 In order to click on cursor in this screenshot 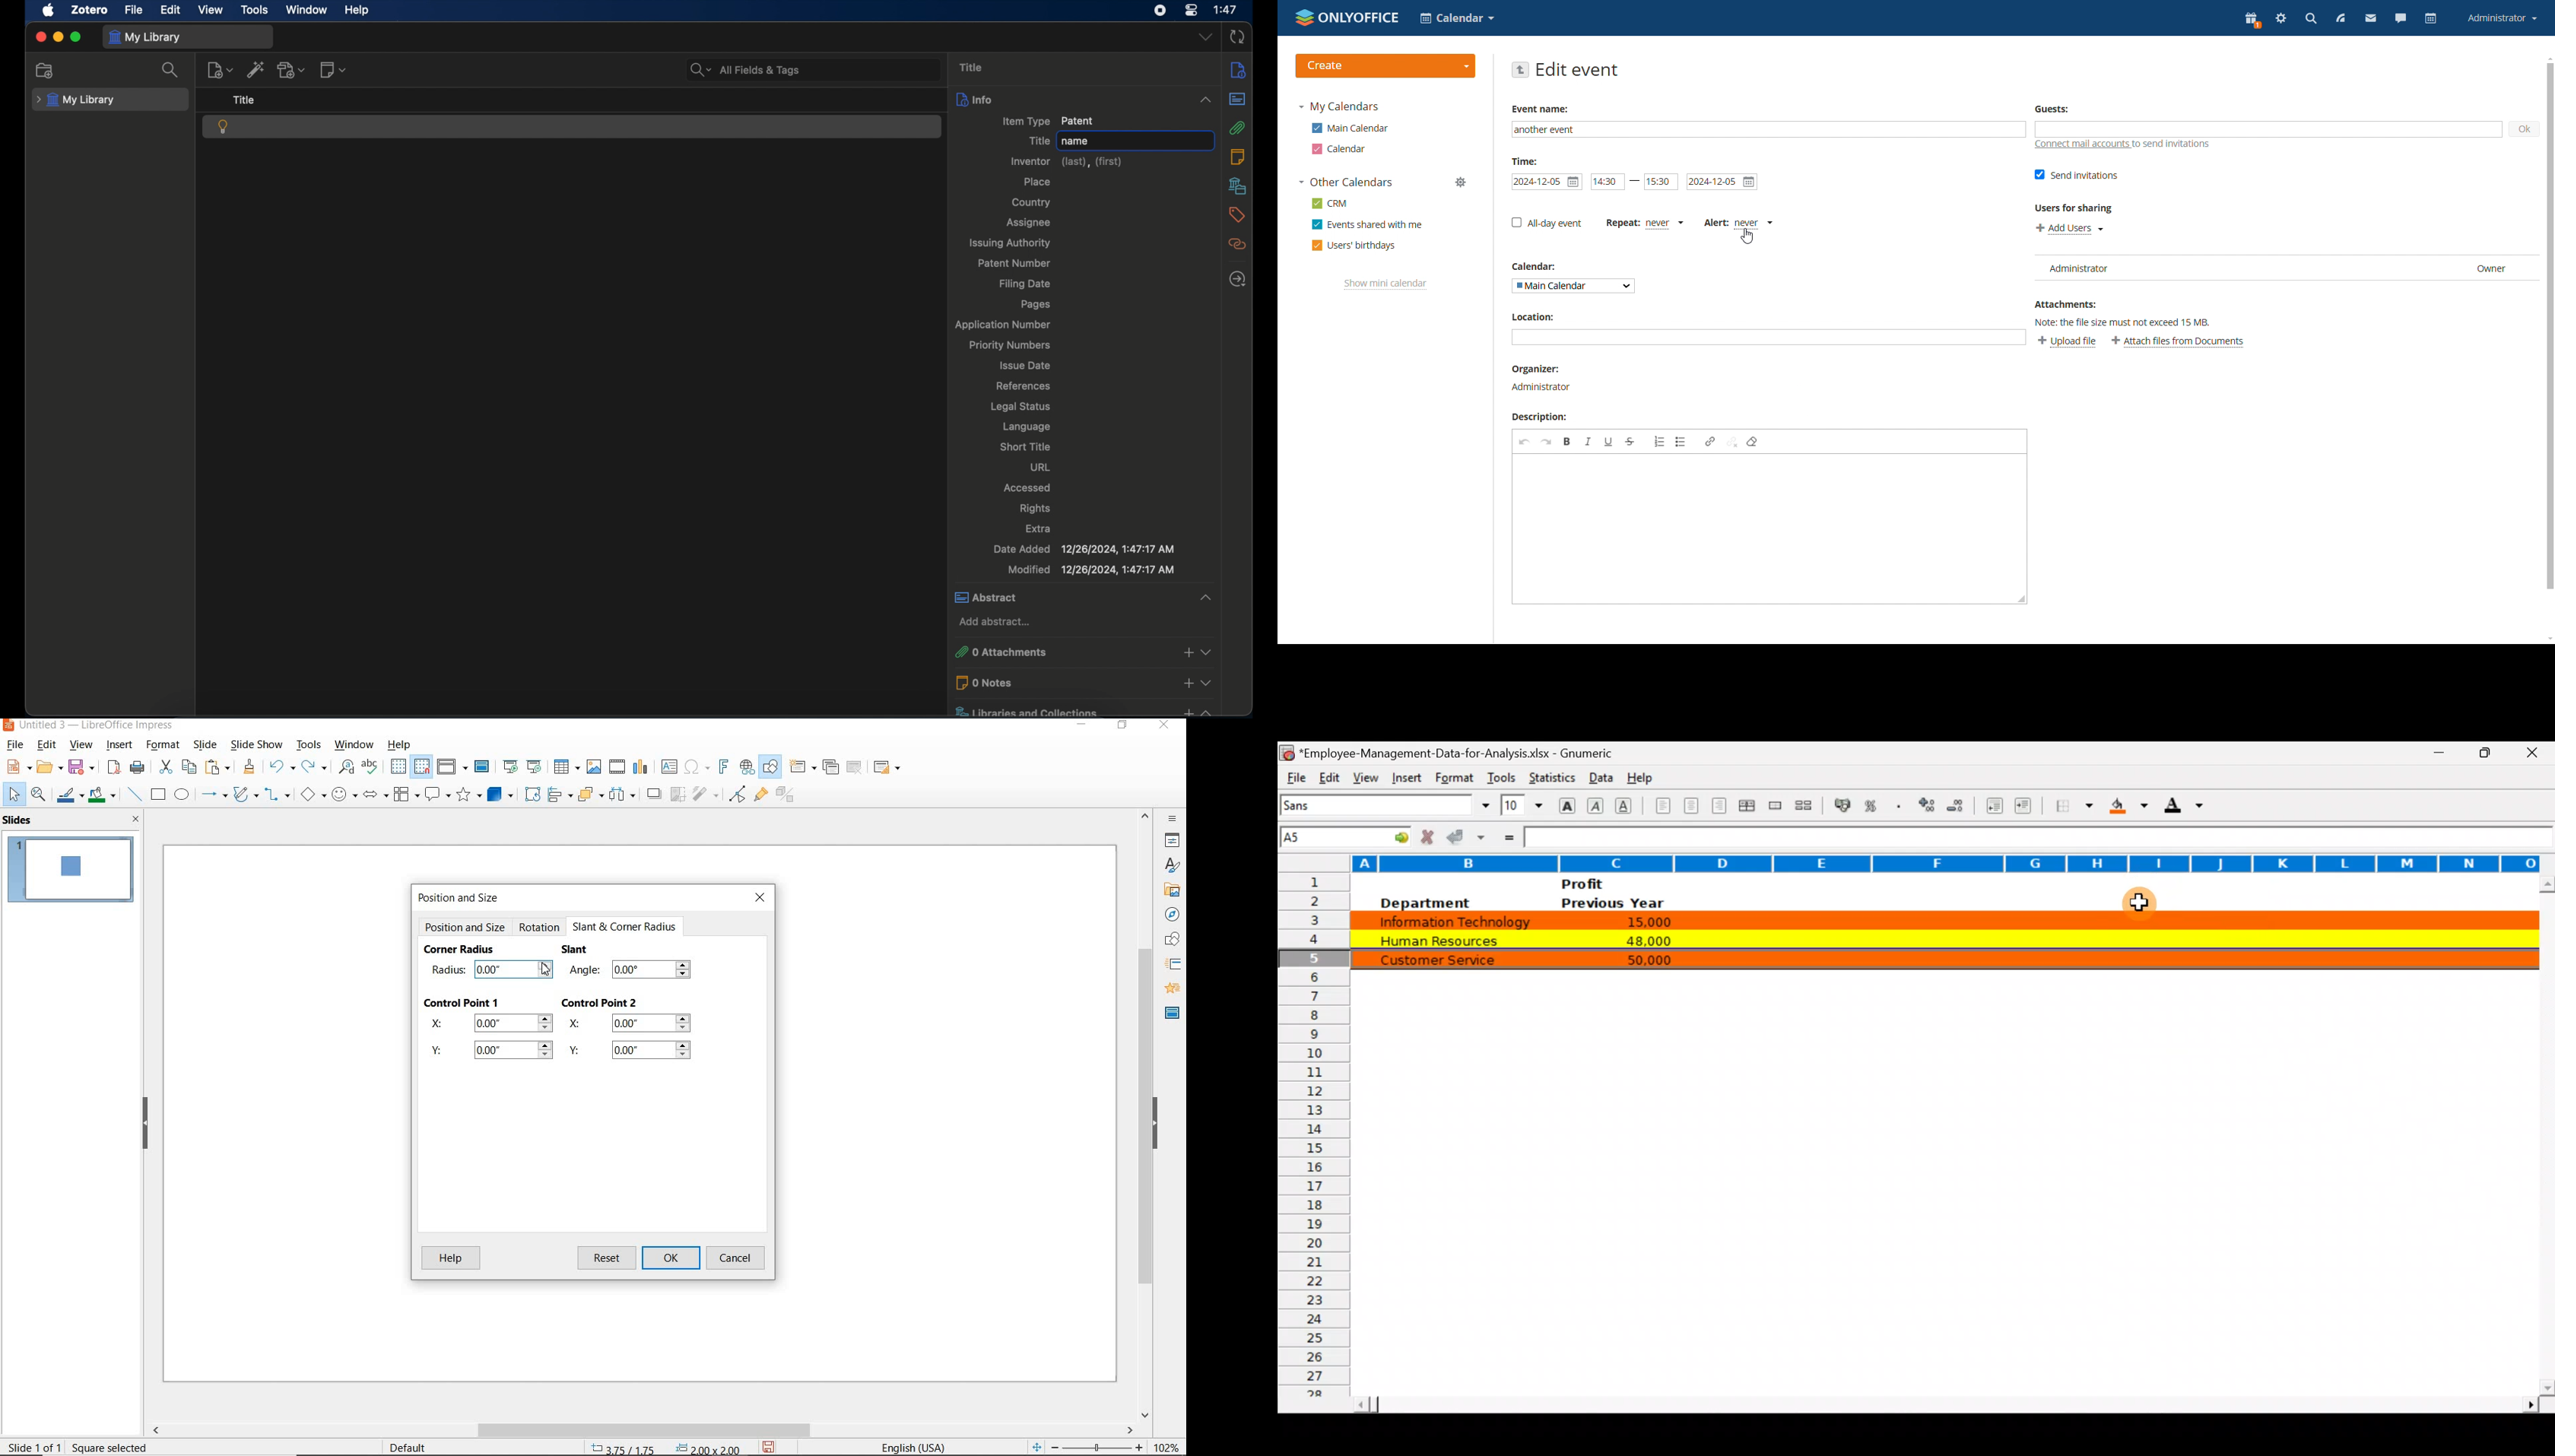, I will do `click(1749, 238)`.